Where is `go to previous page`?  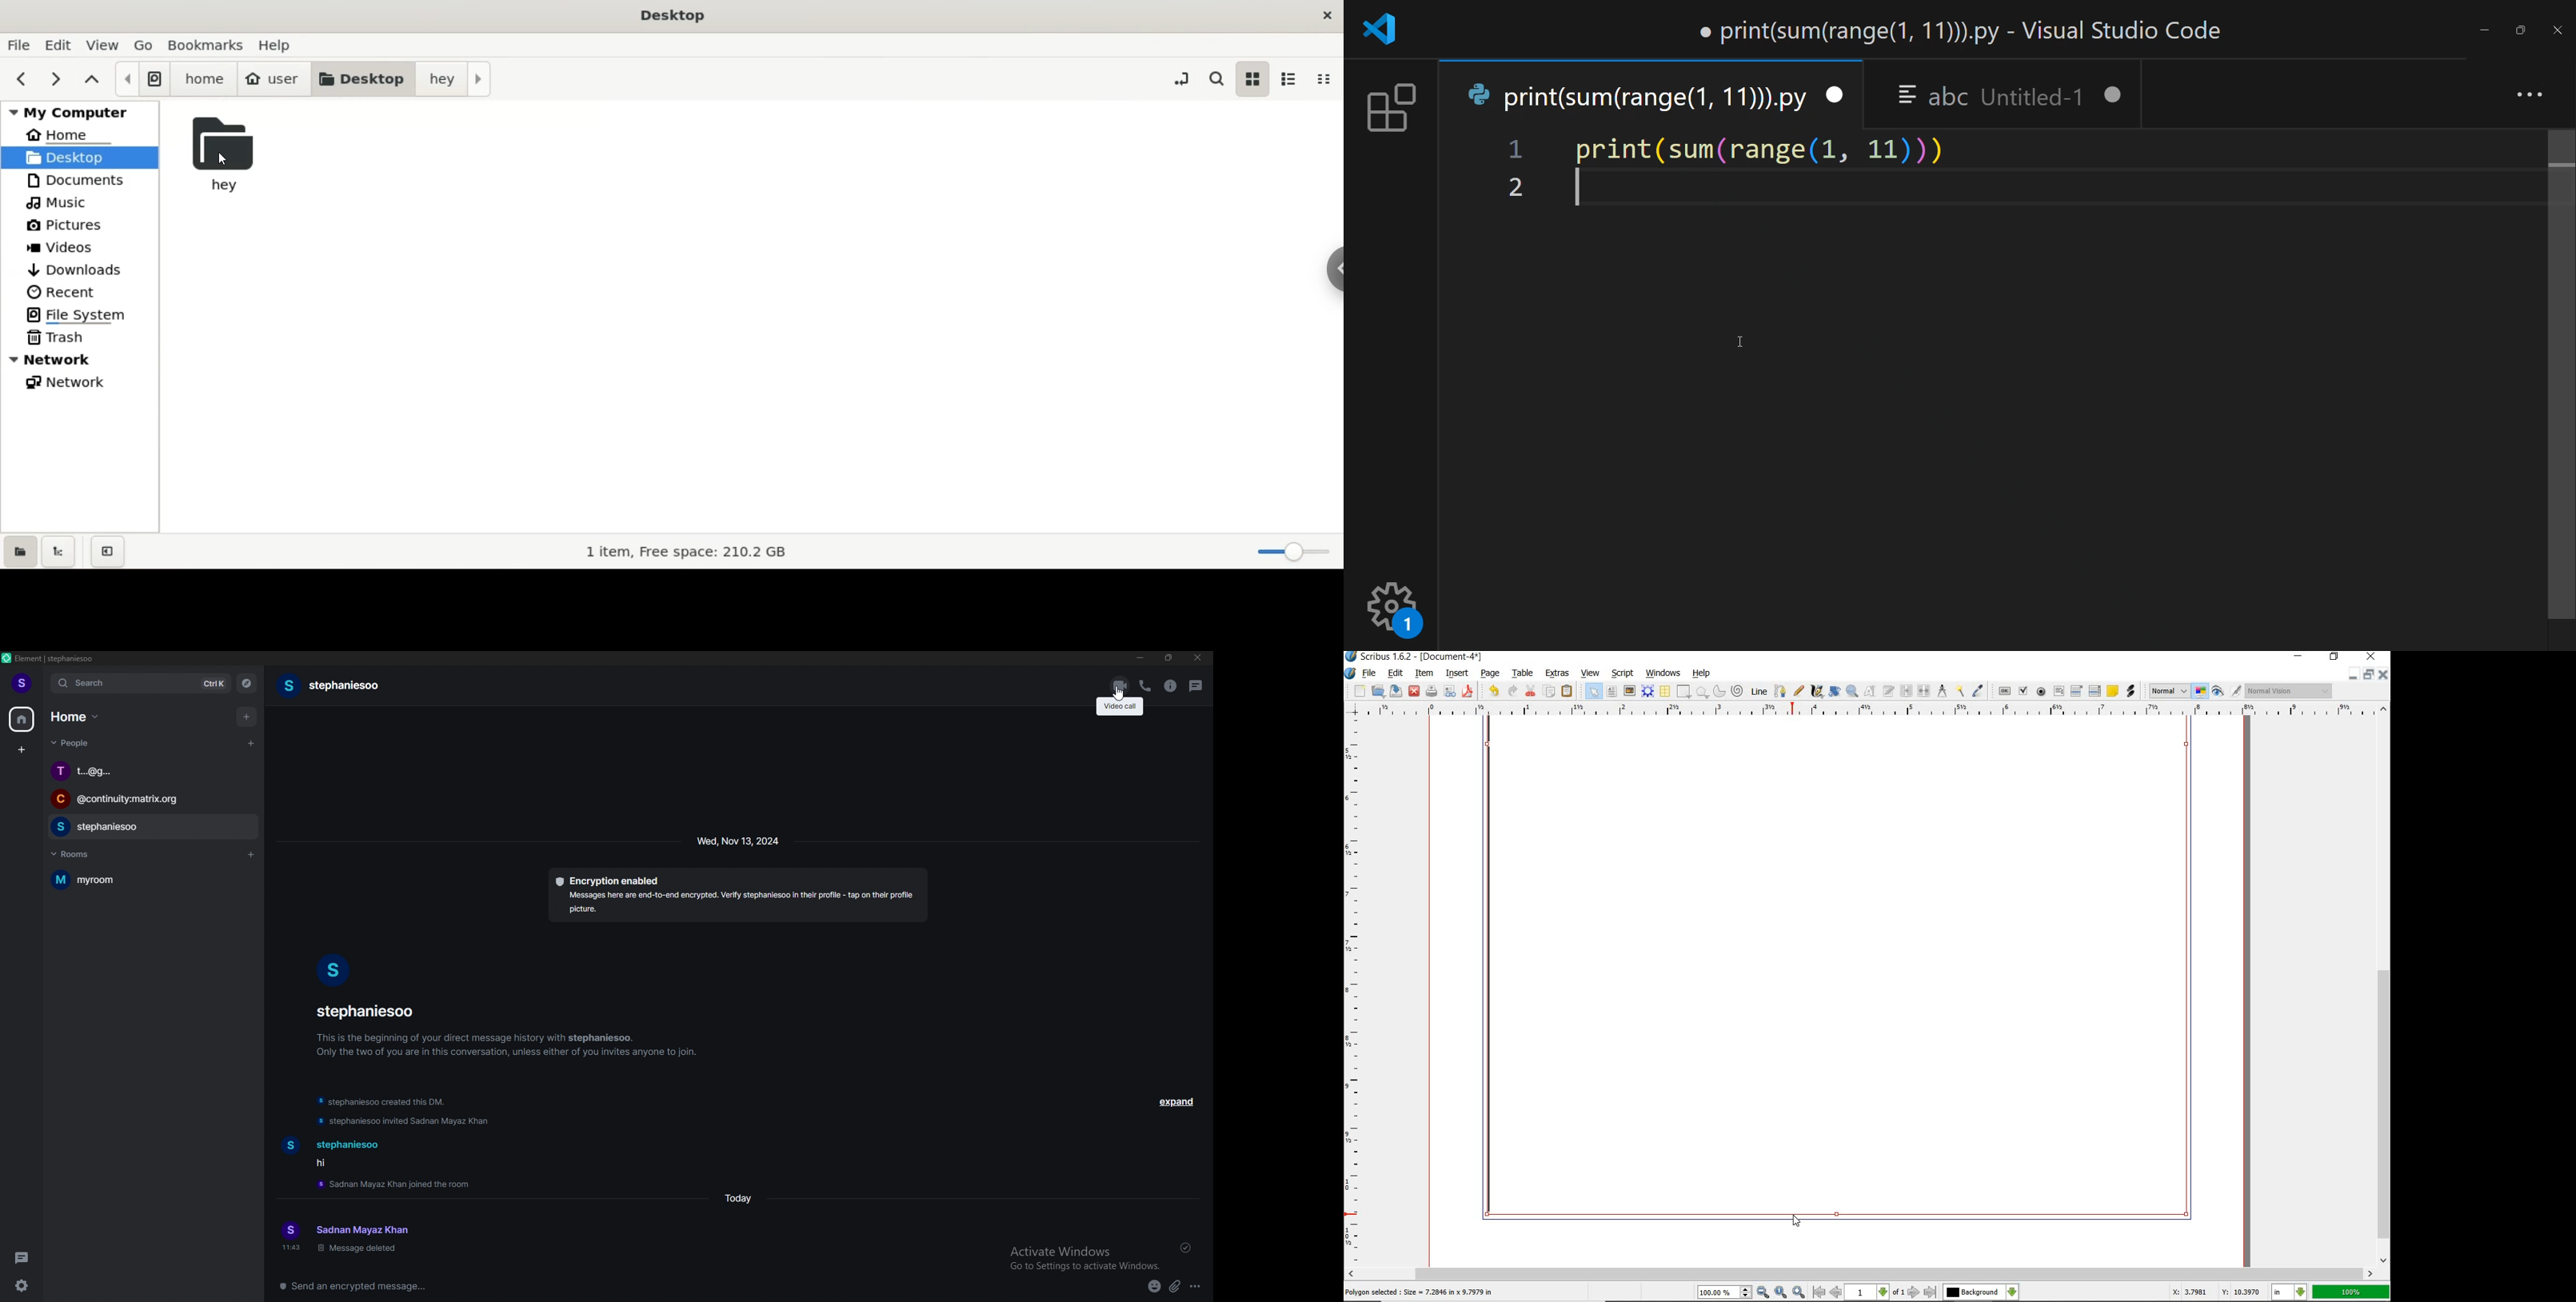
go to previous page is located at coordinates (1837, 1293).